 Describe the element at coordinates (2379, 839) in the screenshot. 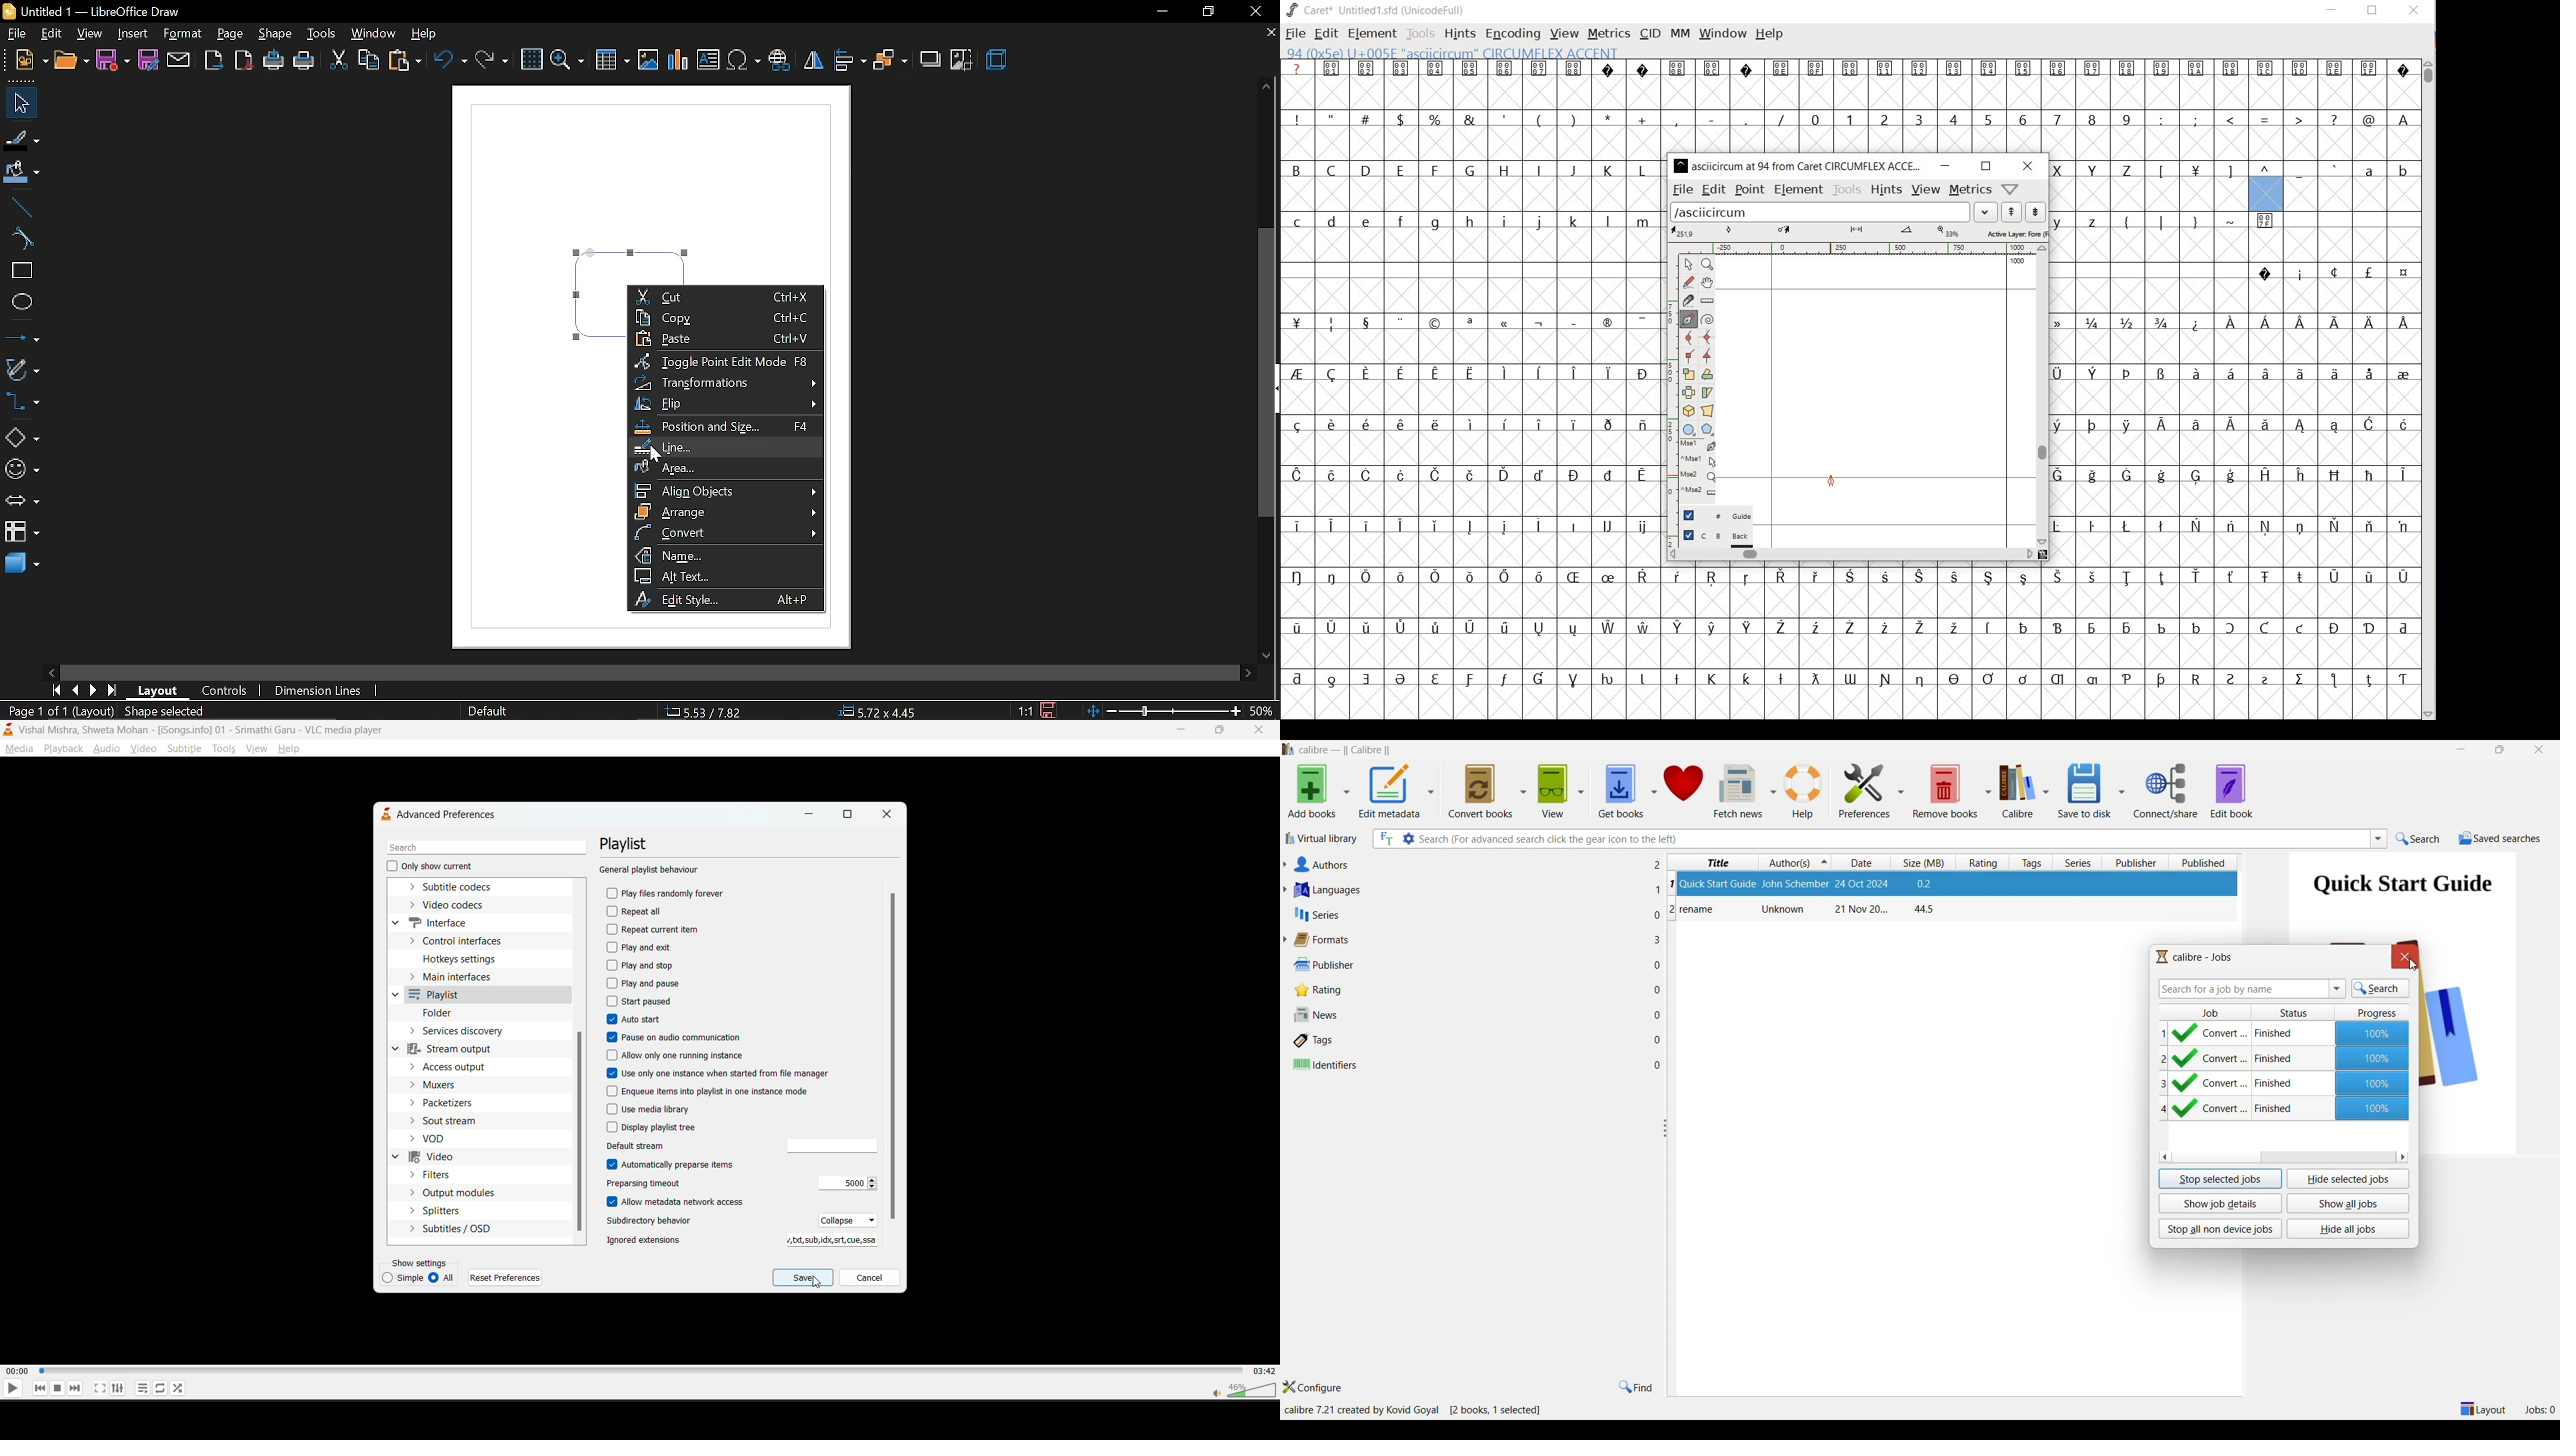

I see `List searches` at that location.